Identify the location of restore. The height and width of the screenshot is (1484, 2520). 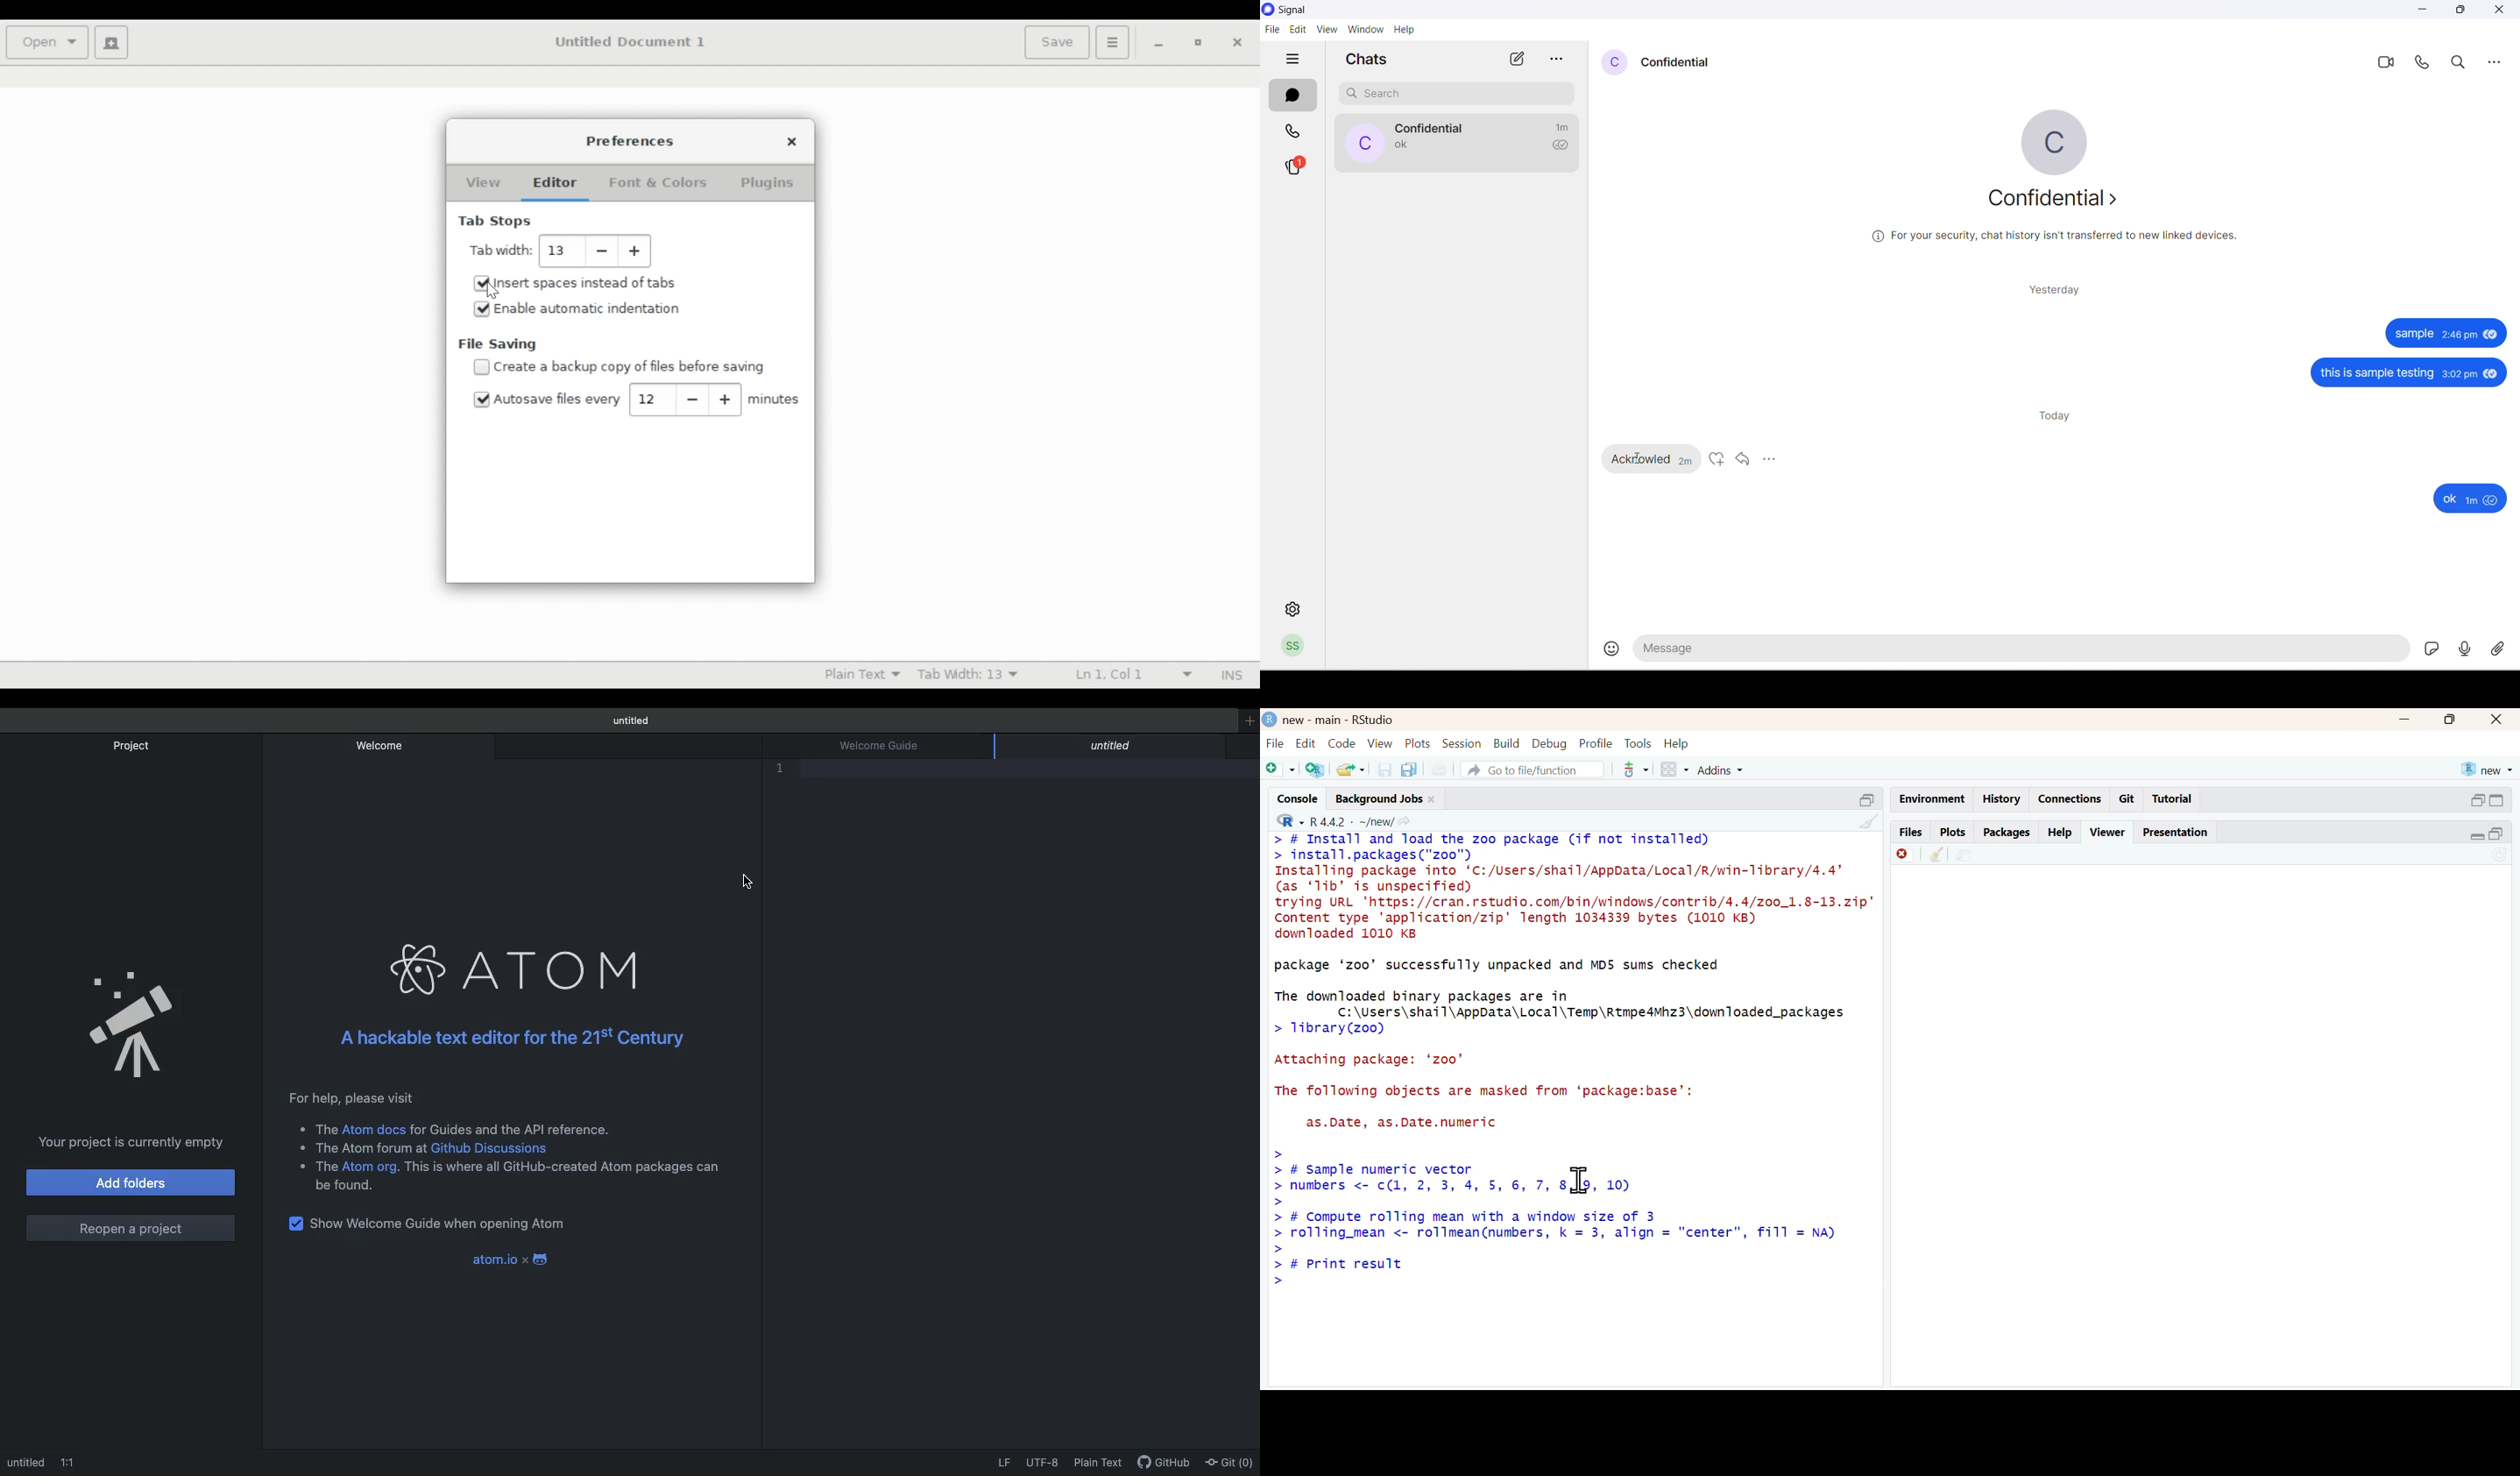
(1196, 42).